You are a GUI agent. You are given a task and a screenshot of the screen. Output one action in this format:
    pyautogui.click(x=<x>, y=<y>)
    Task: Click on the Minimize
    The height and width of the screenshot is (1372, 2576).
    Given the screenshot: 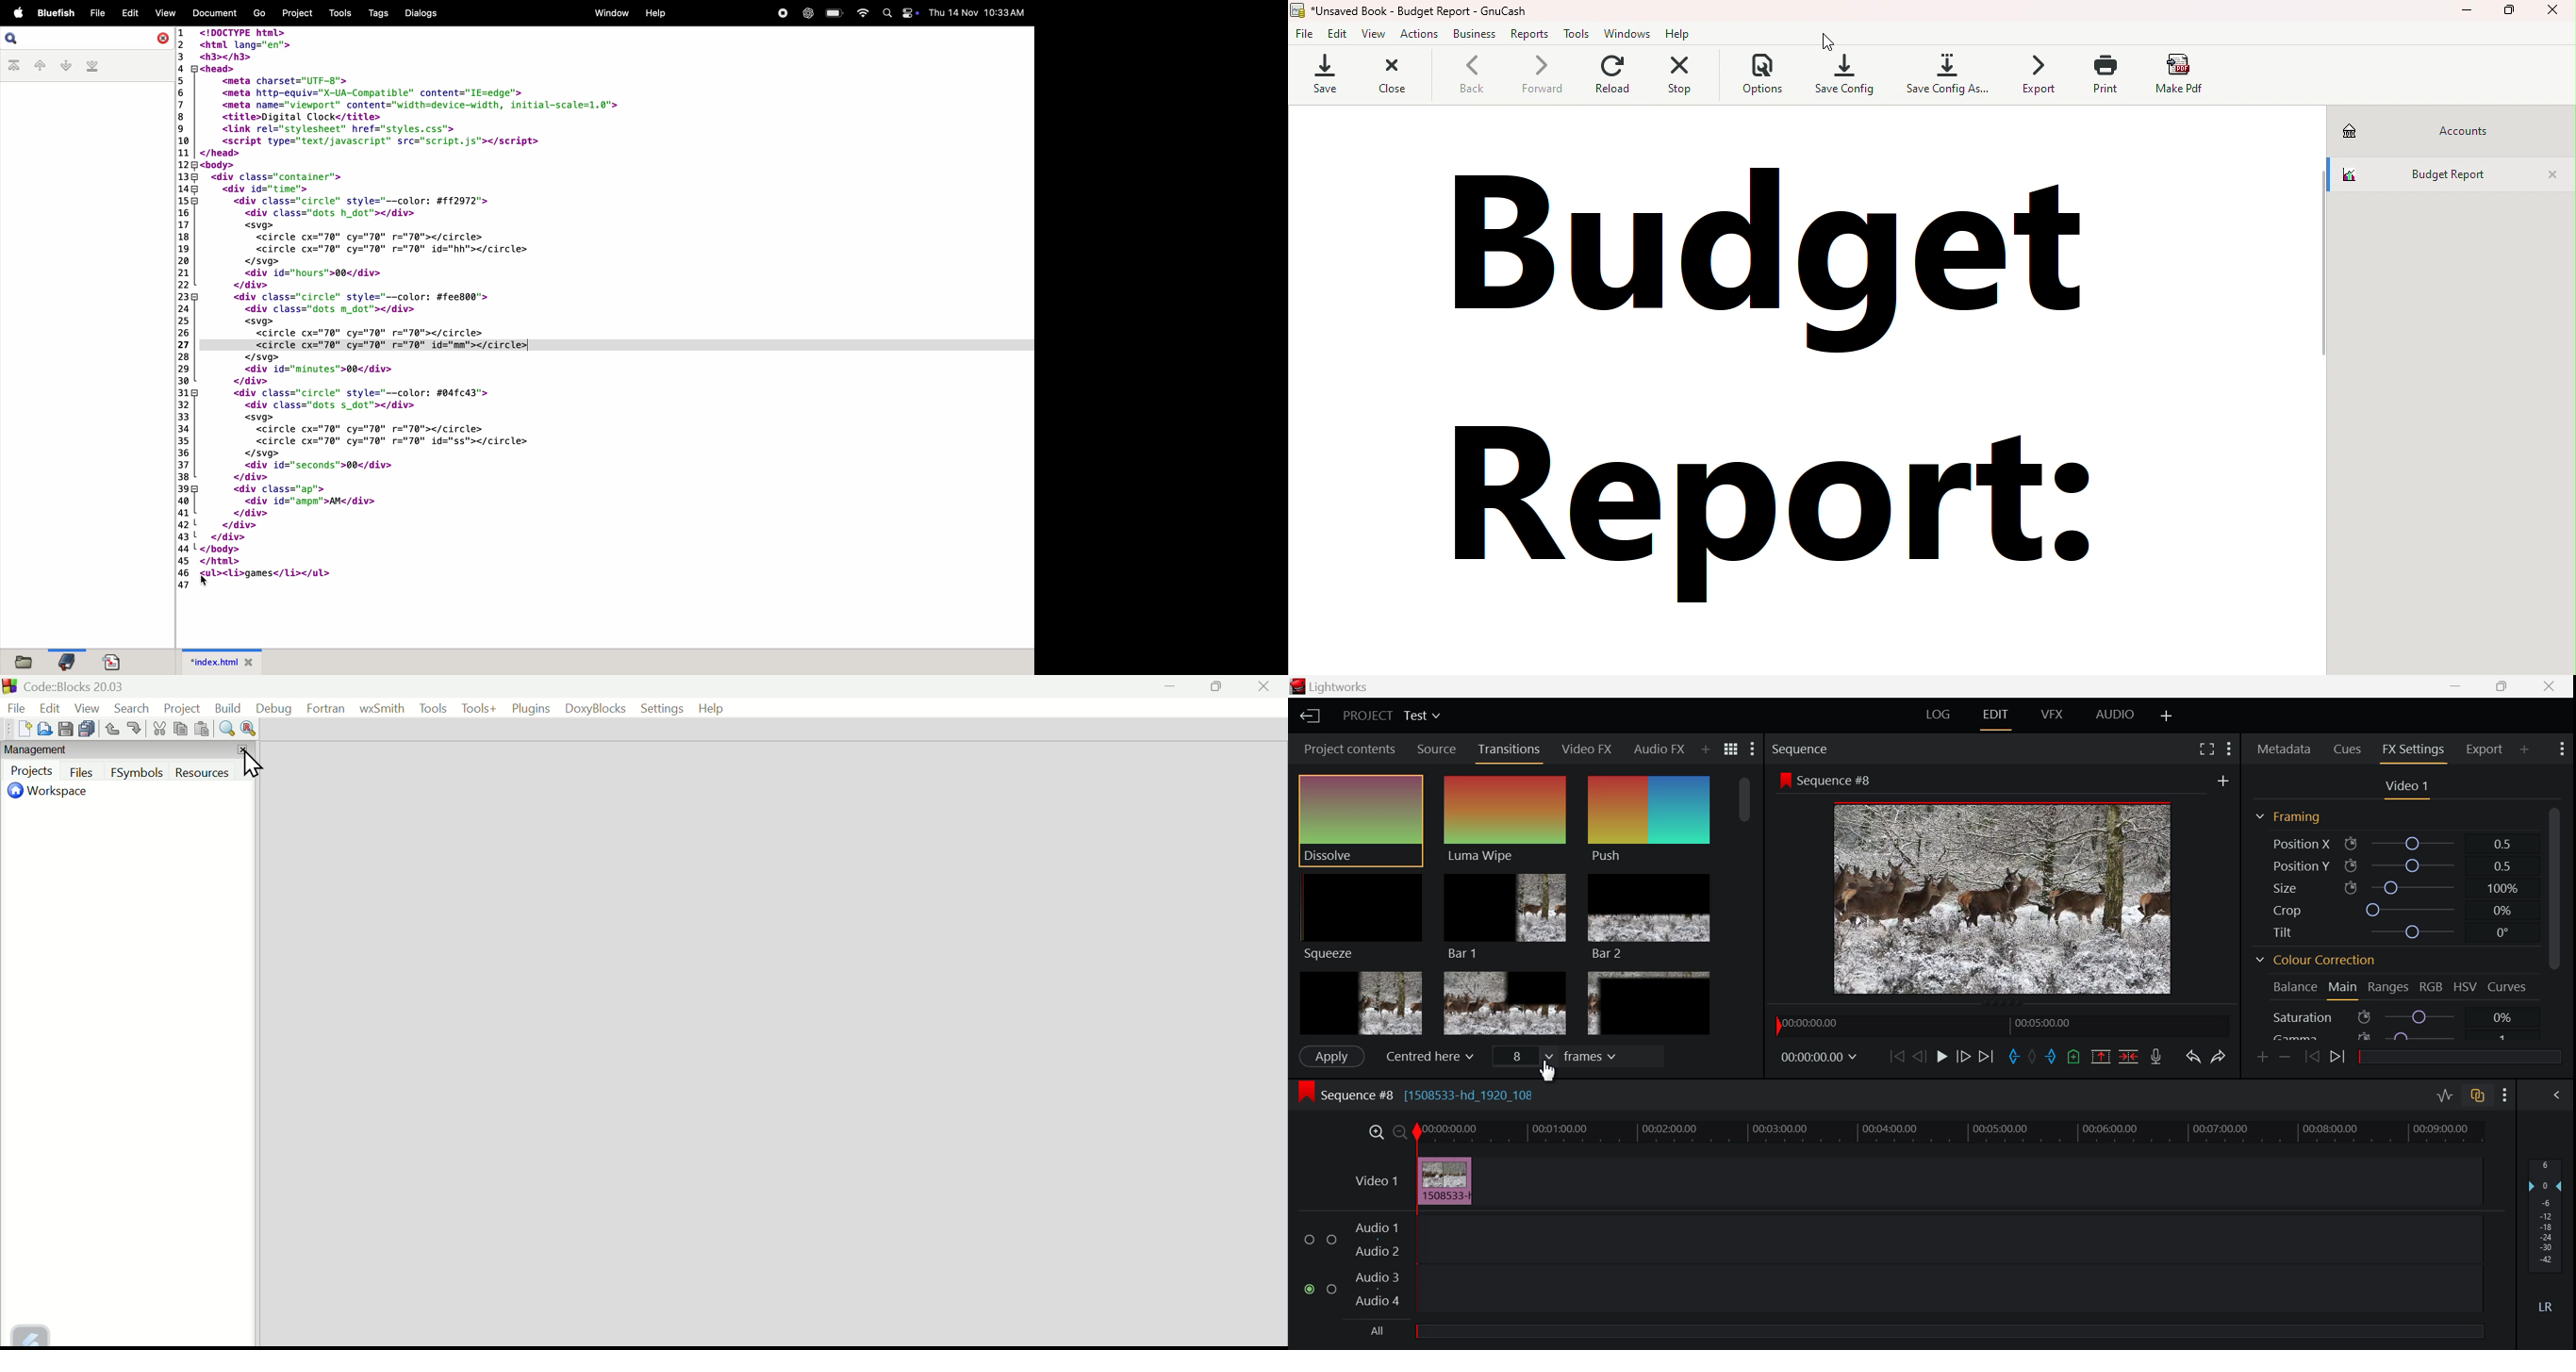 What is the action you would take?
    pyautogui.click(x=2504, y=686)
    